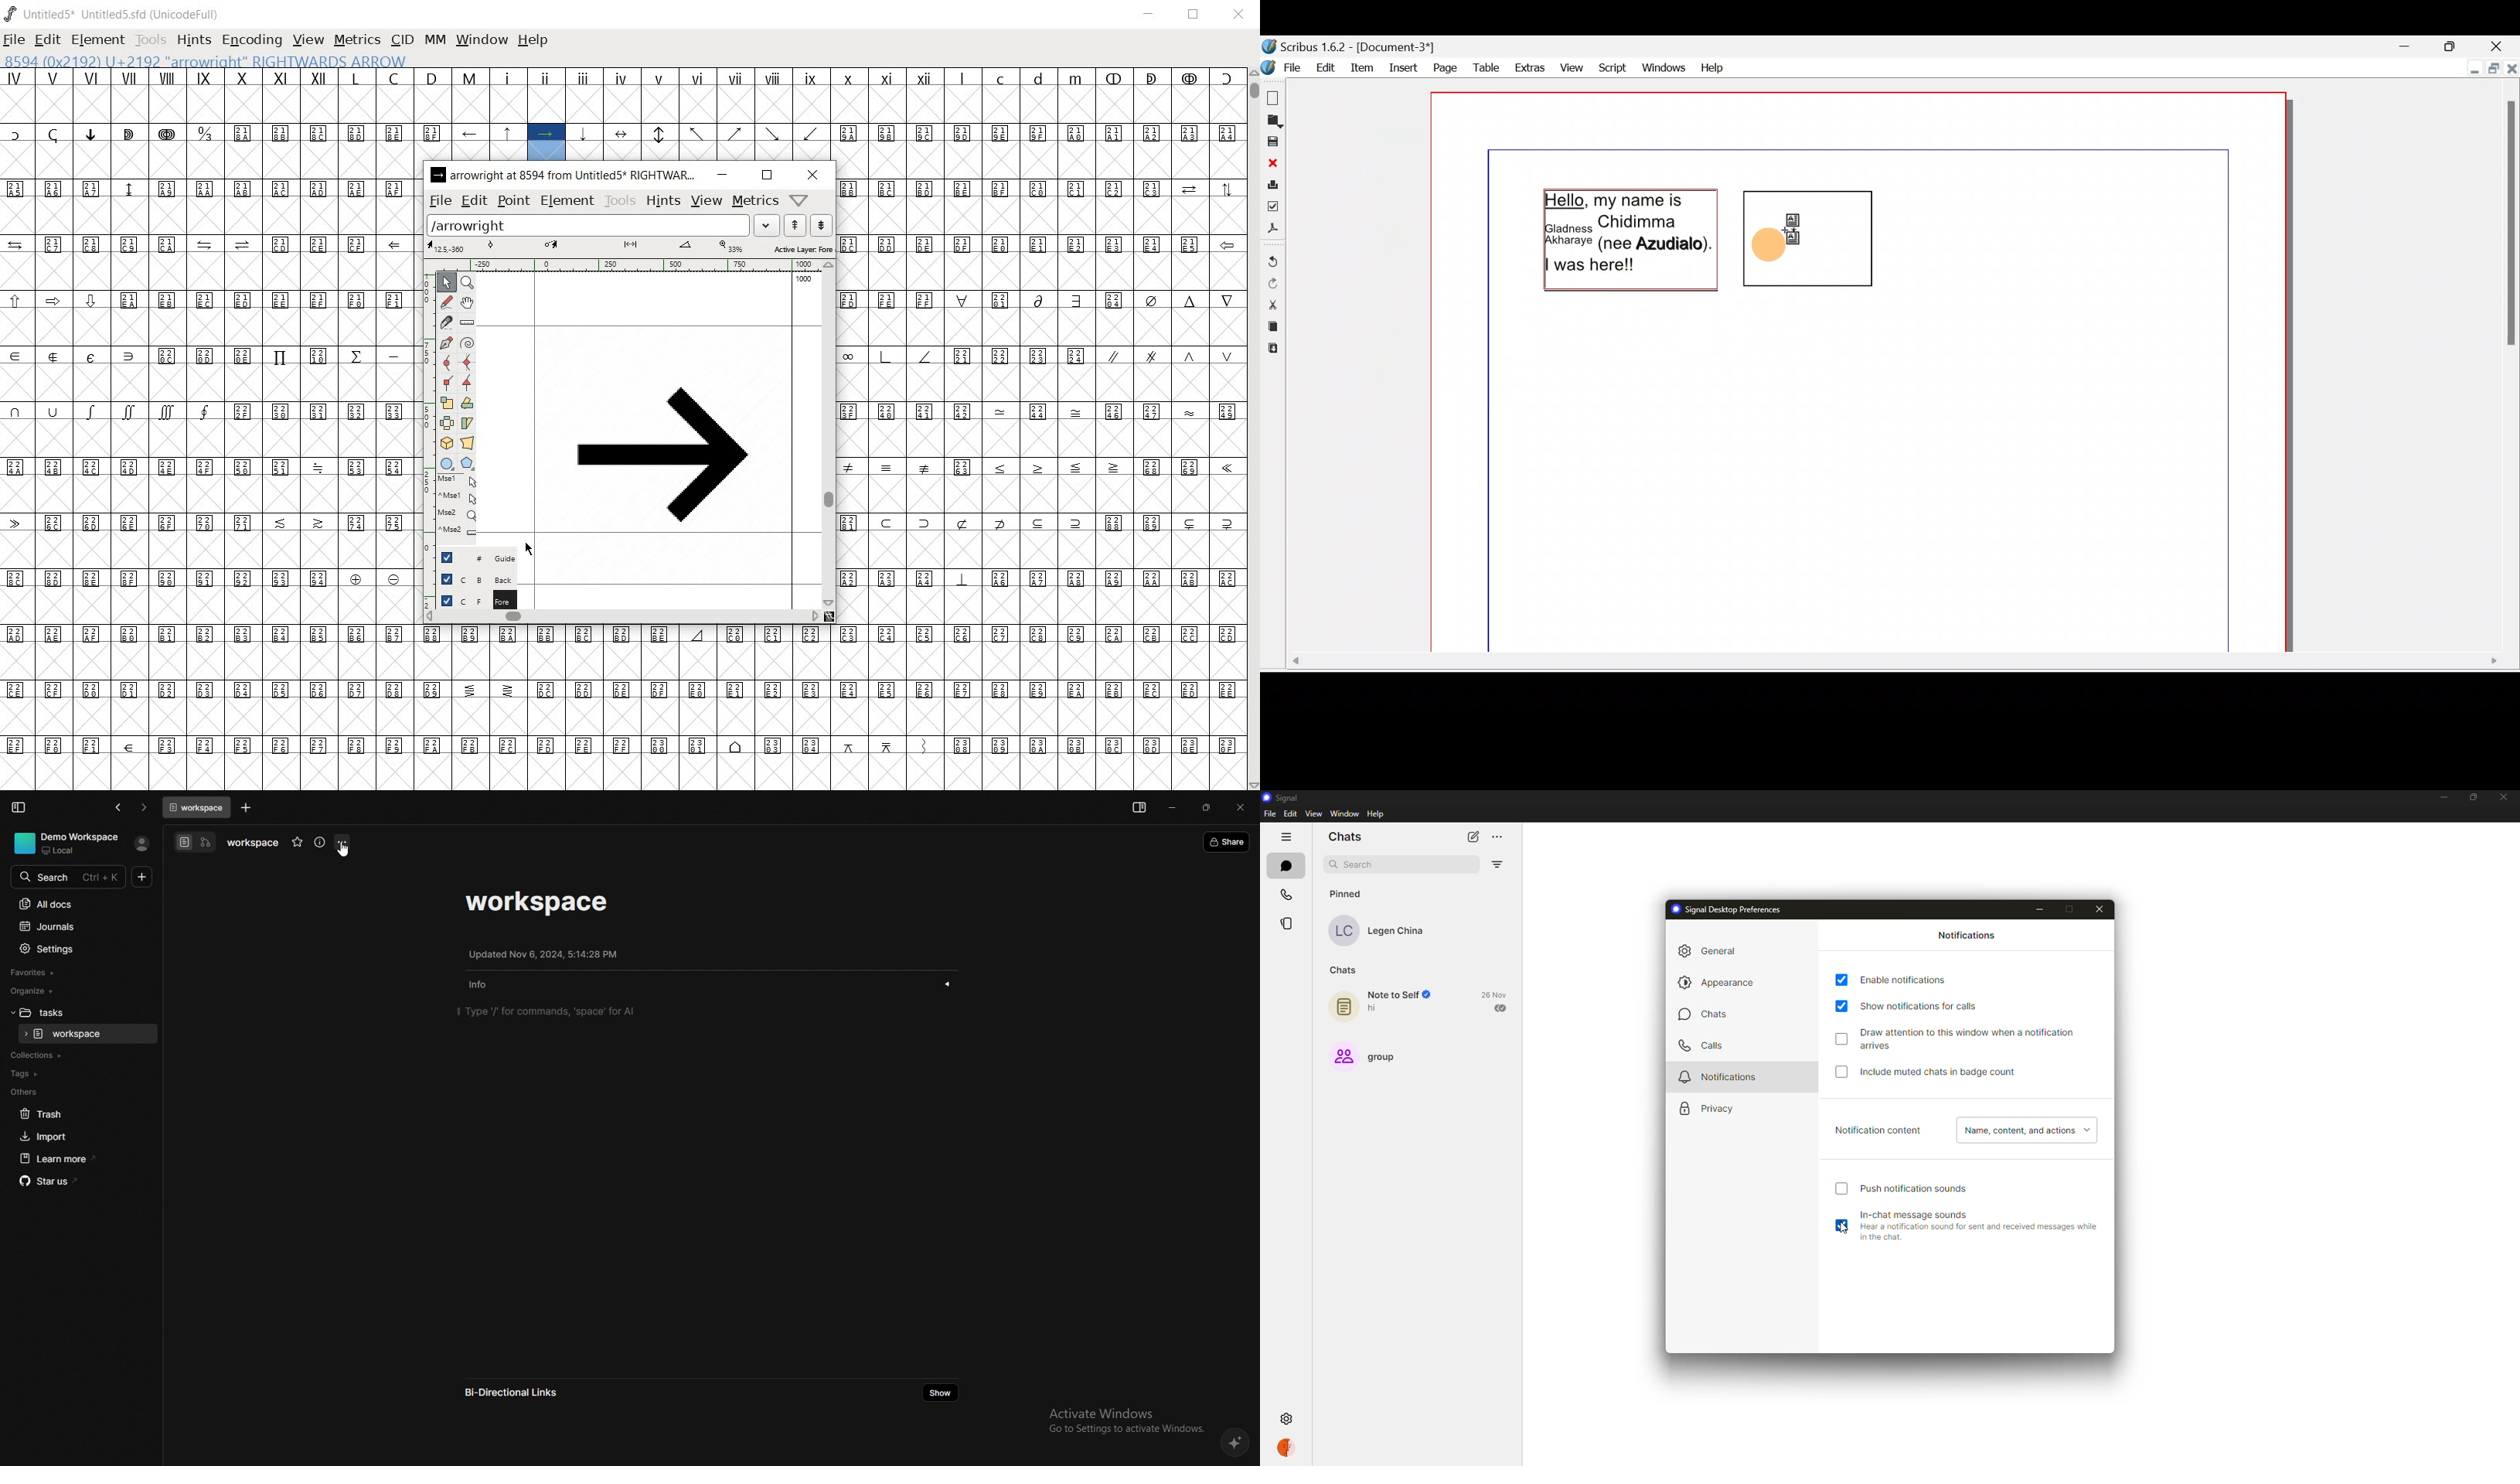  I want to click on glyph characters, so click(906, 114).